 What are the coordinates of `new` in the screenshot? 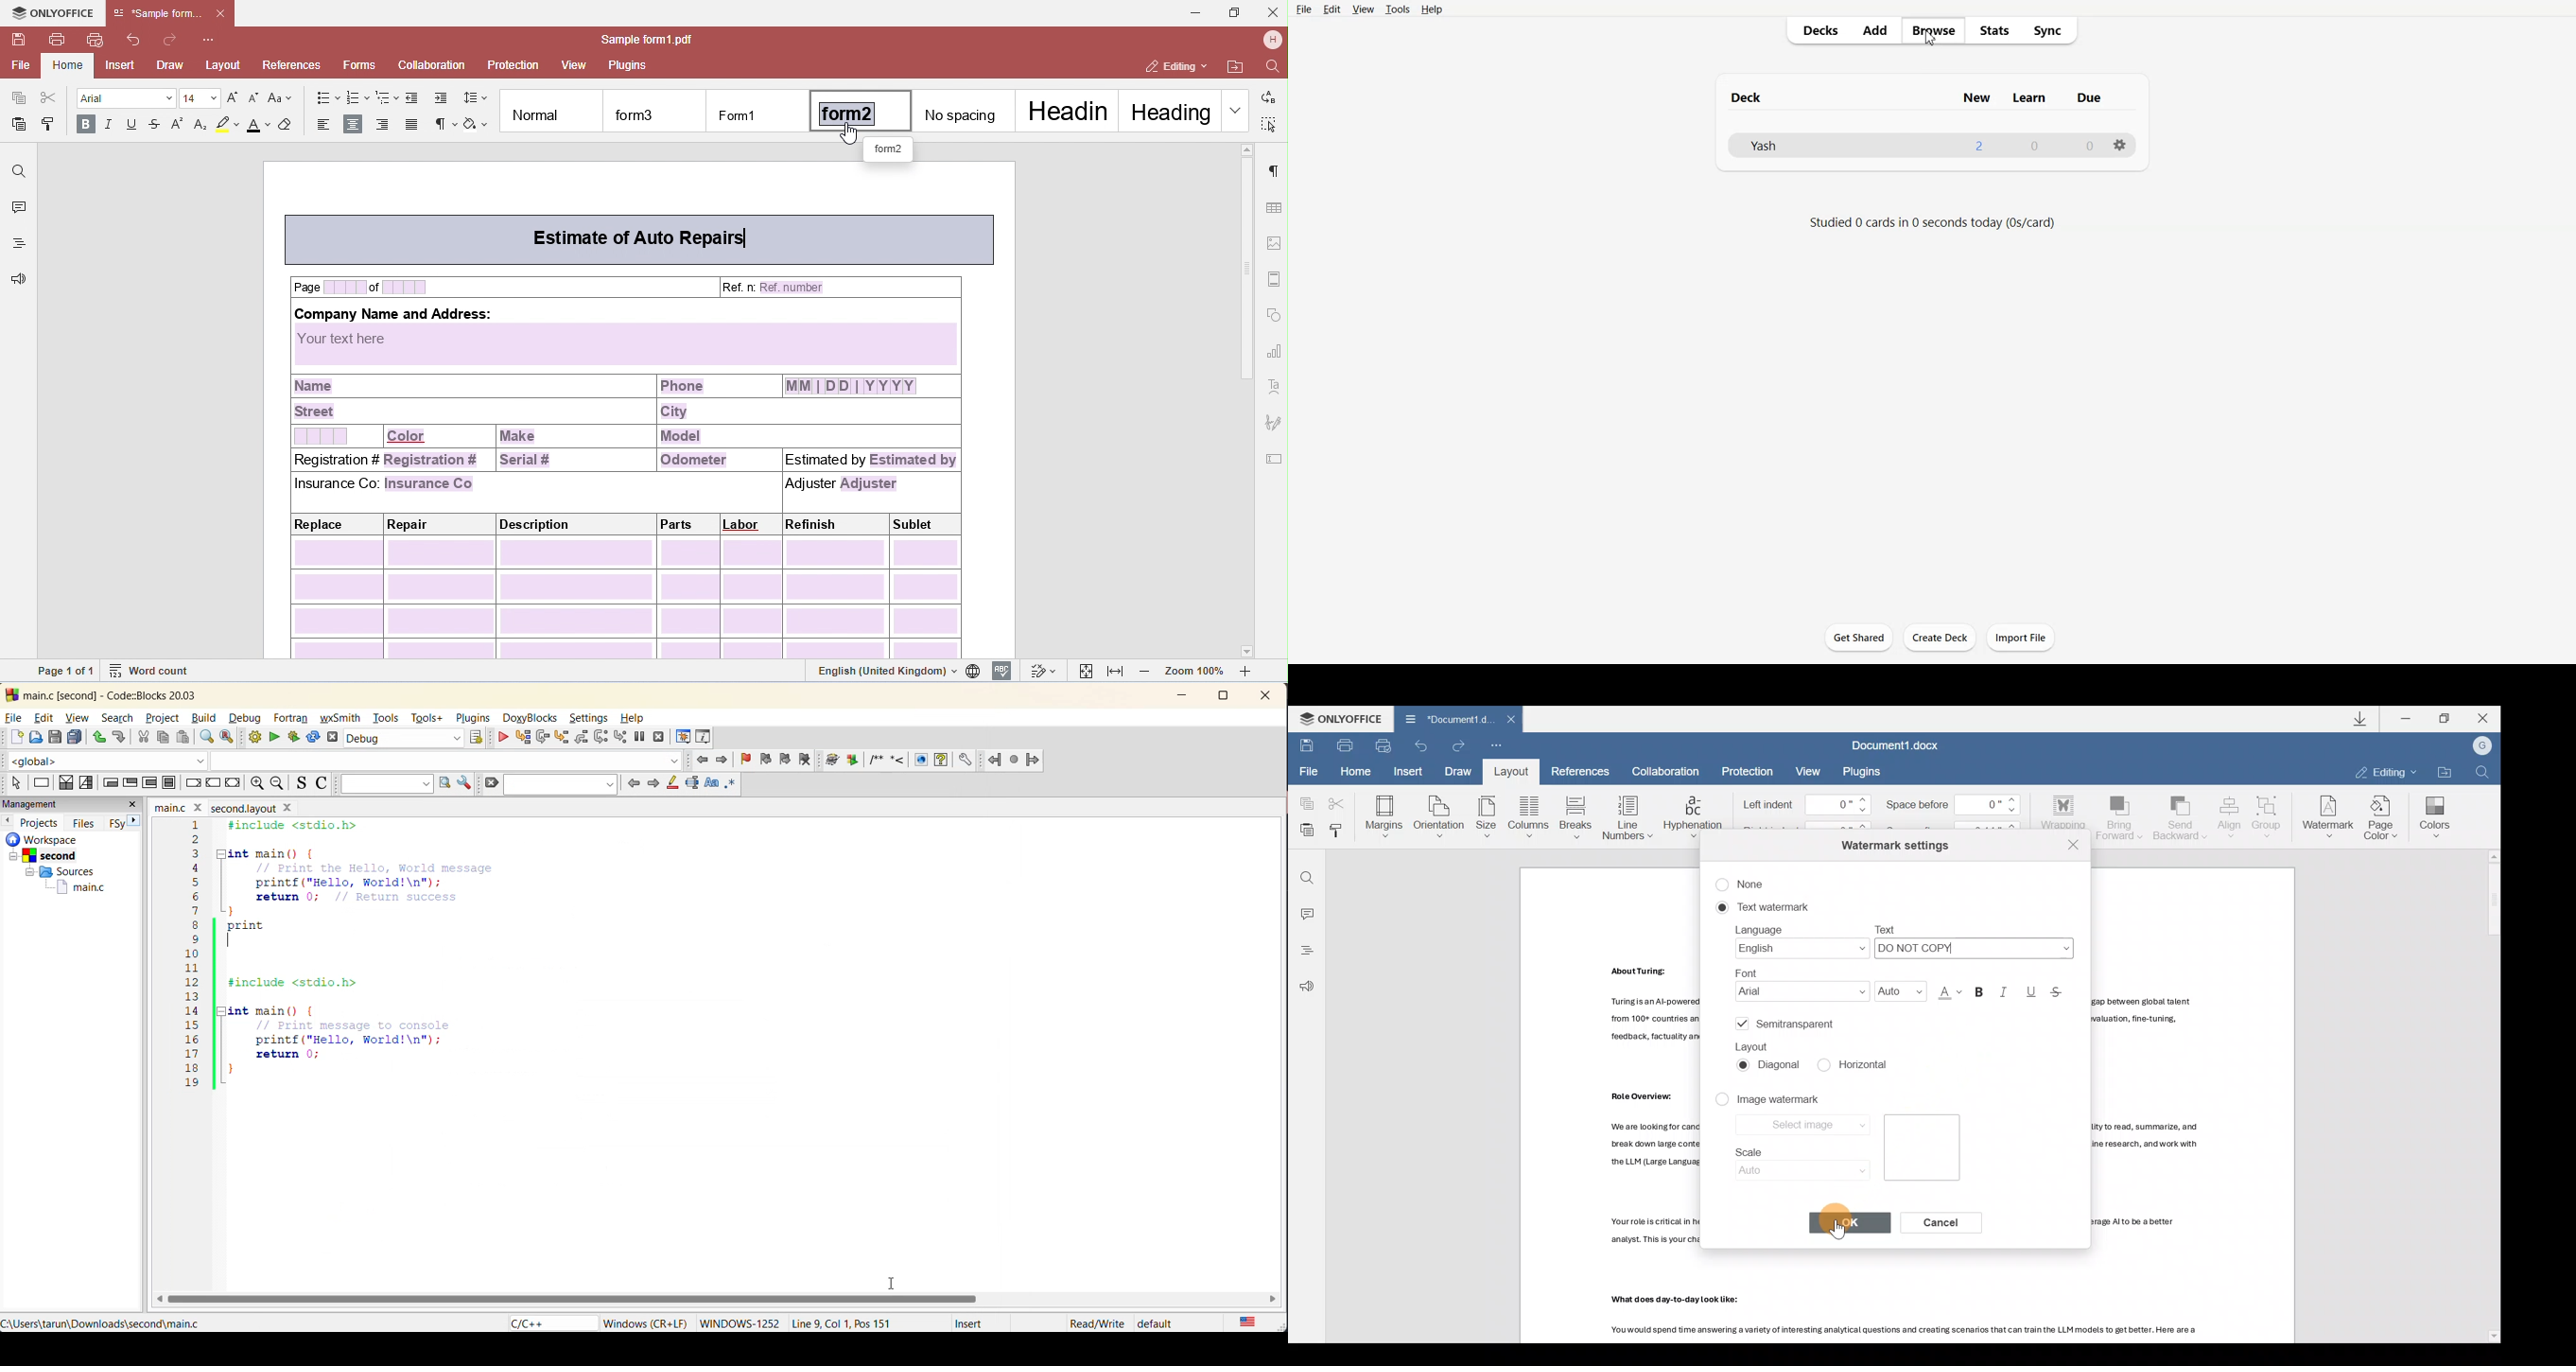 It's located at (14, 738).